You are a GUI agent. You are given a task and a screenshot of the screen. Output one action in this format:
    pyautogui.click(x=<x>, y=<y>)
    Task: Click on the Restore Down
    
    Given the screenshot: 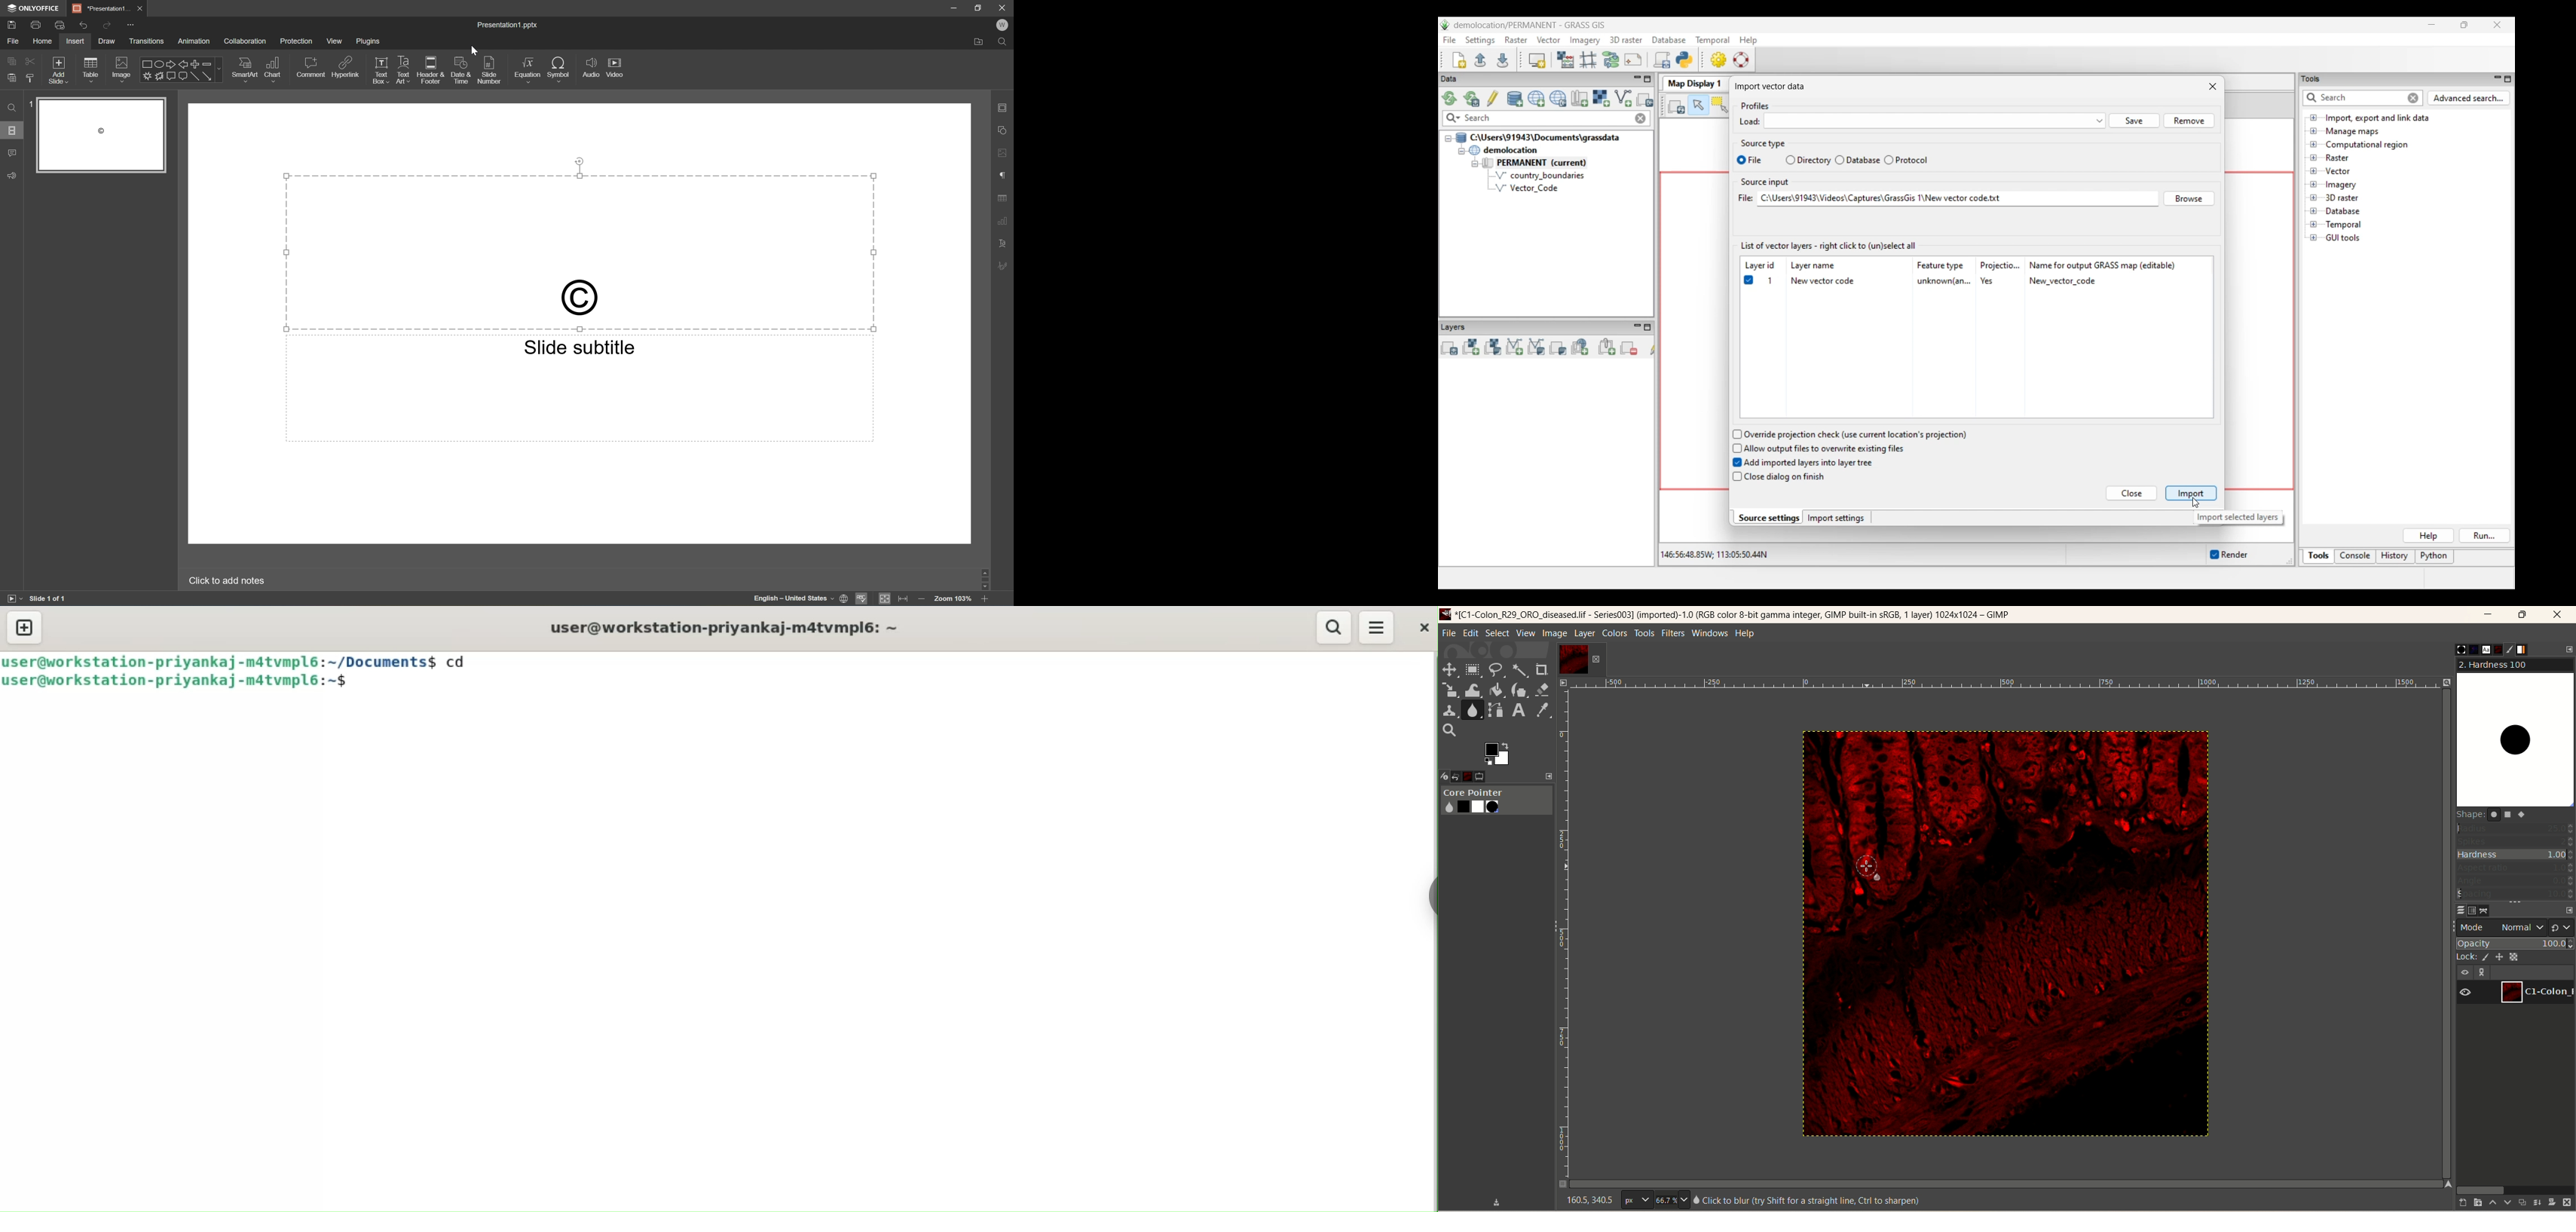 What is the action you would take?
    pyautogui.click(x=979, y=7)
    